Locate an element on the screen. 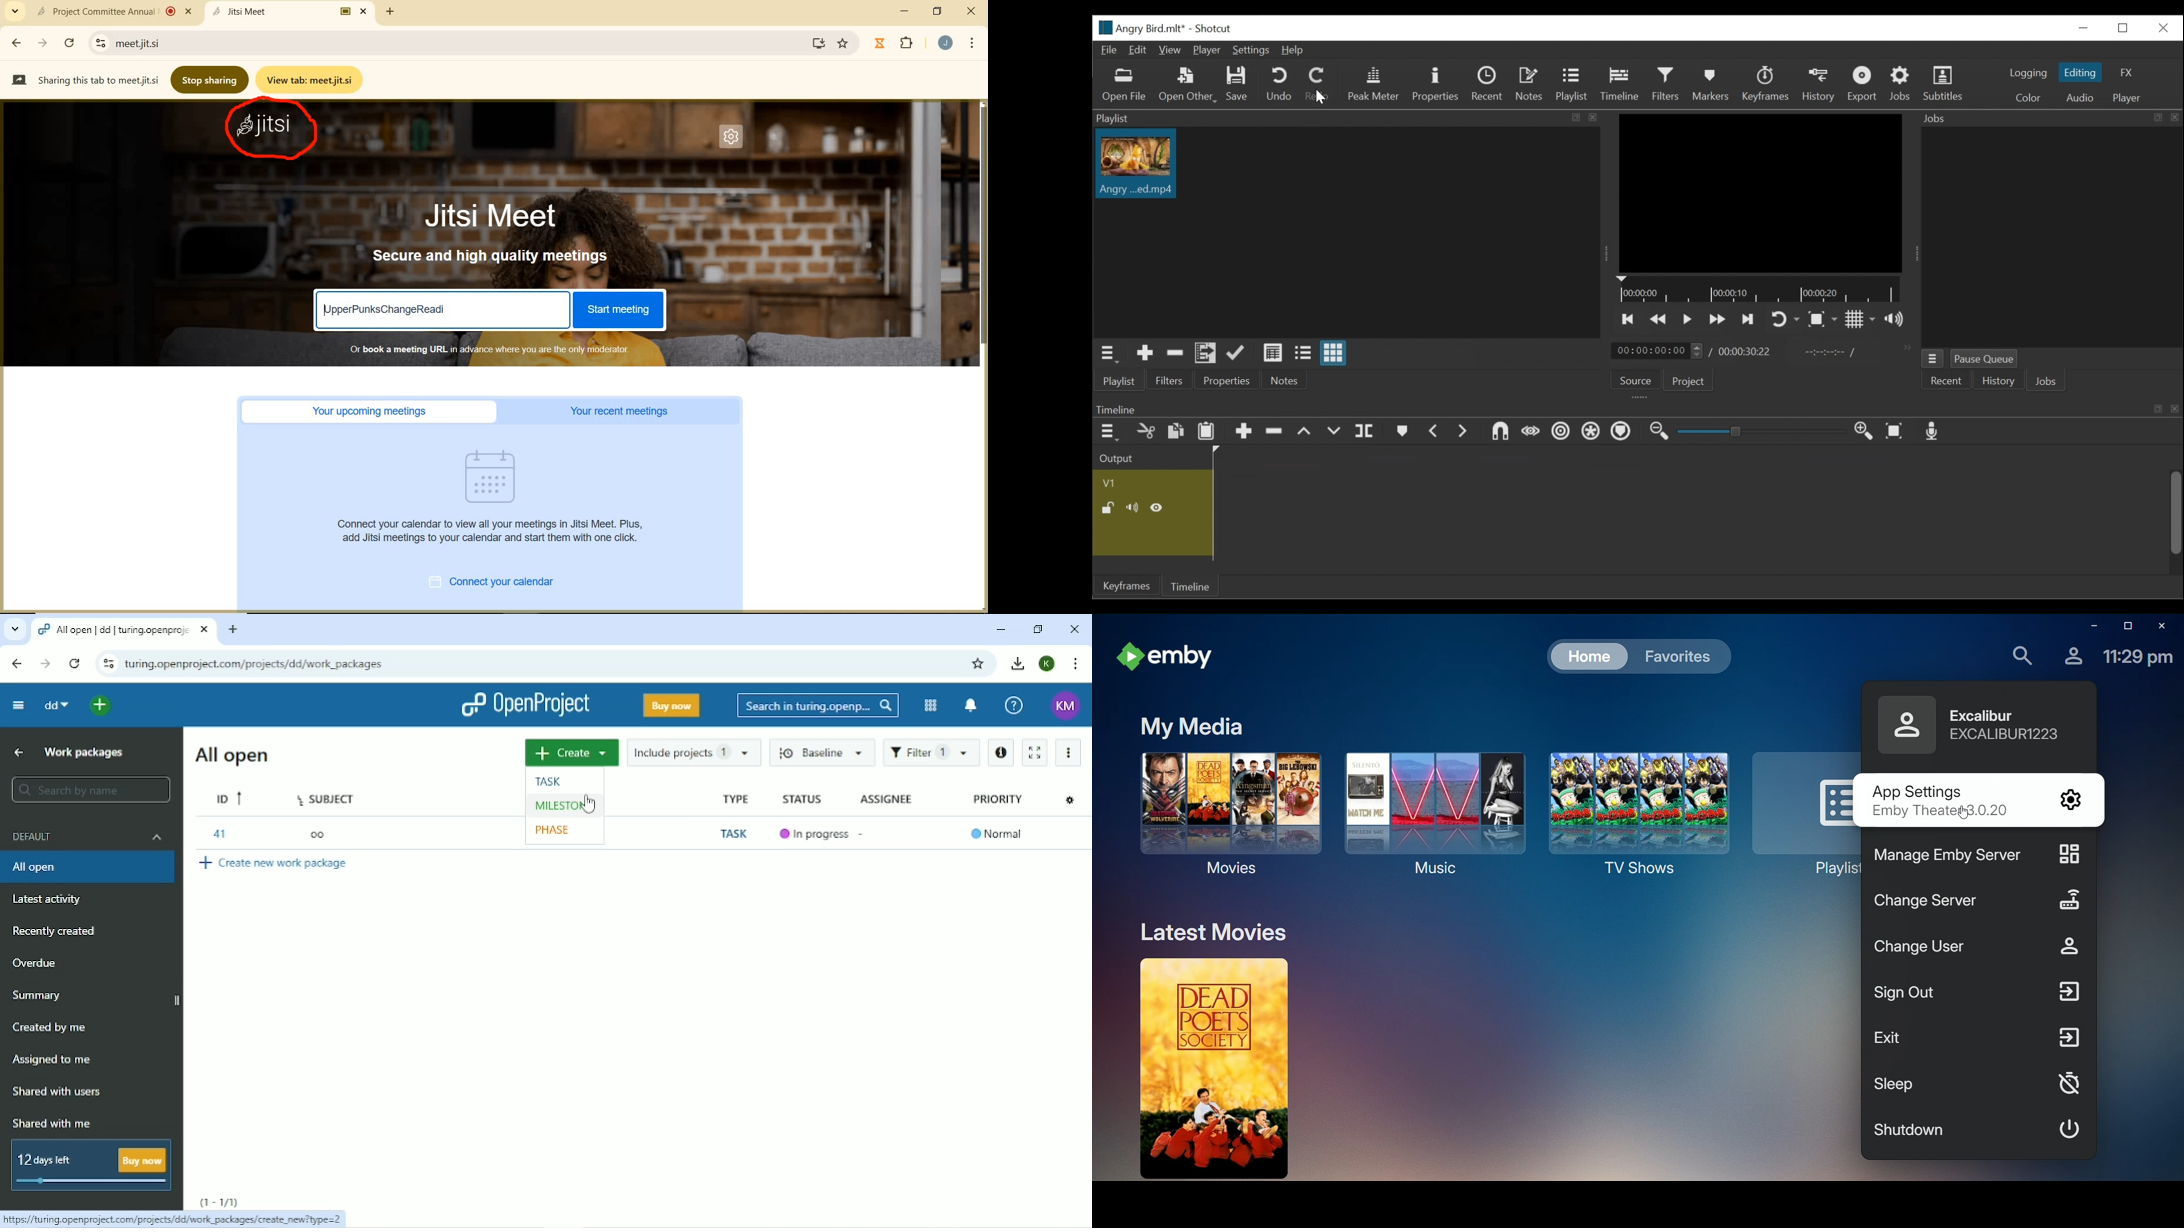  Recent is located at coordinates (1947, 381).